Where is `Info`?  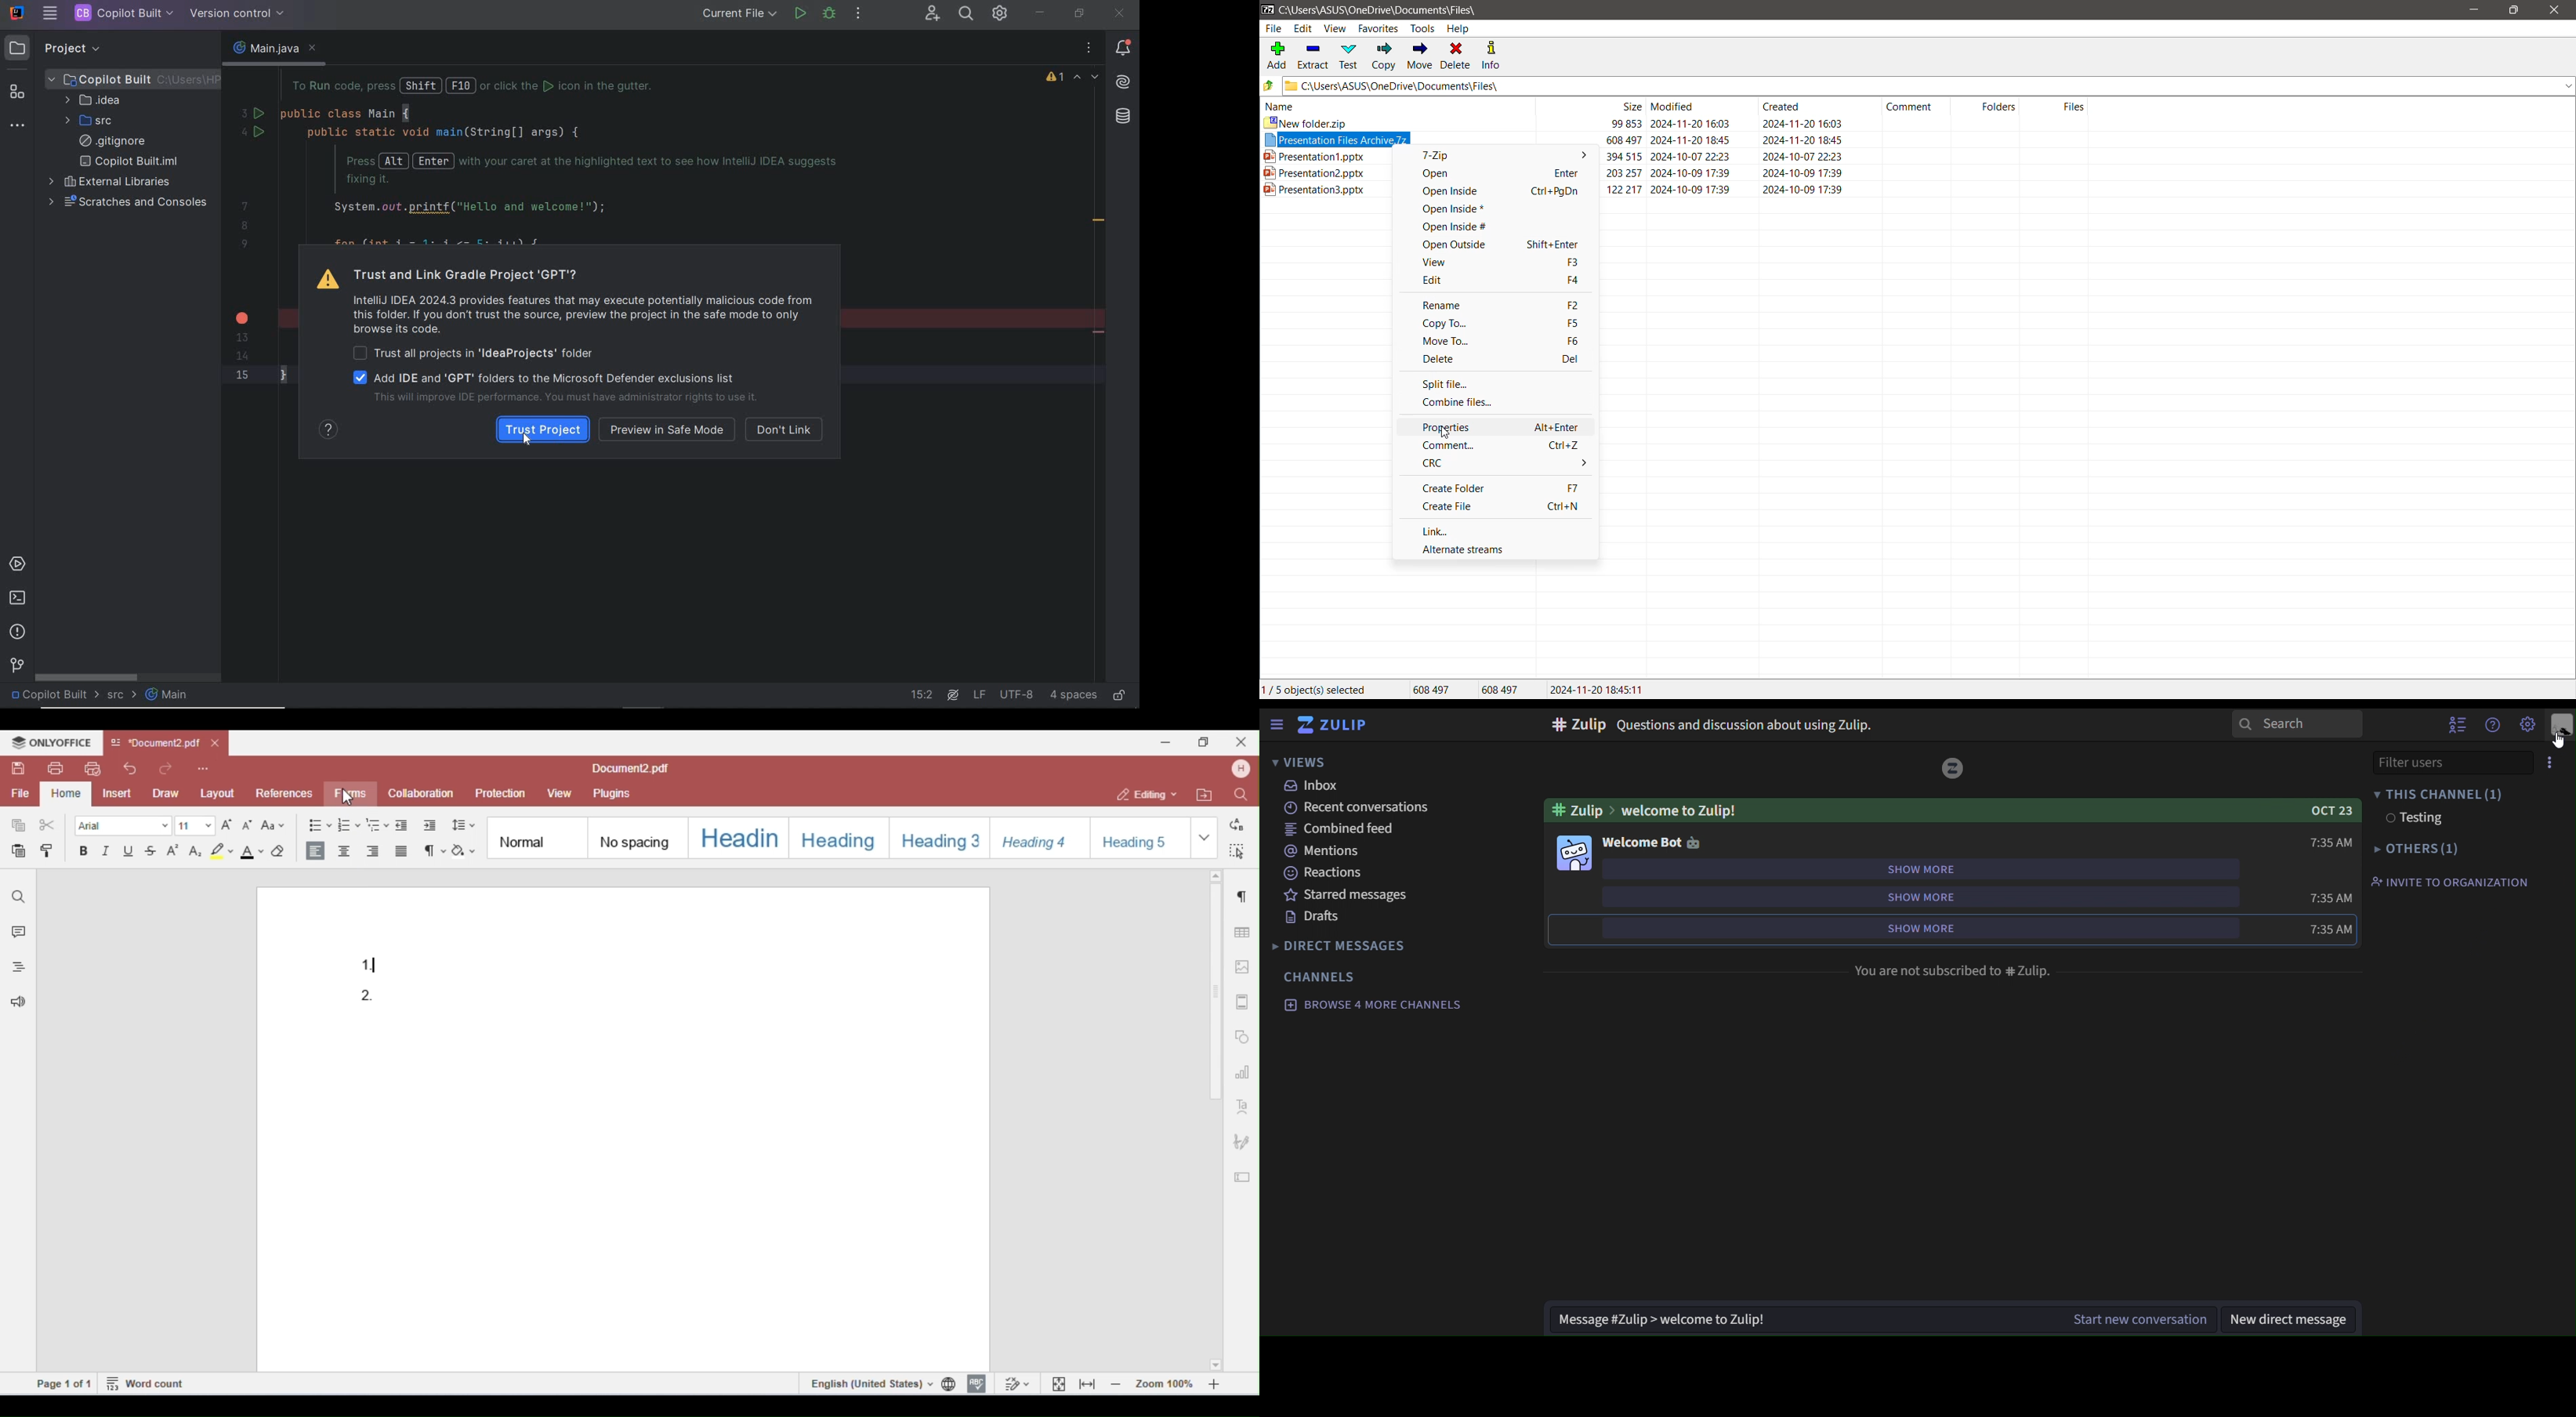 Info is located at coordinates (1493, 56).